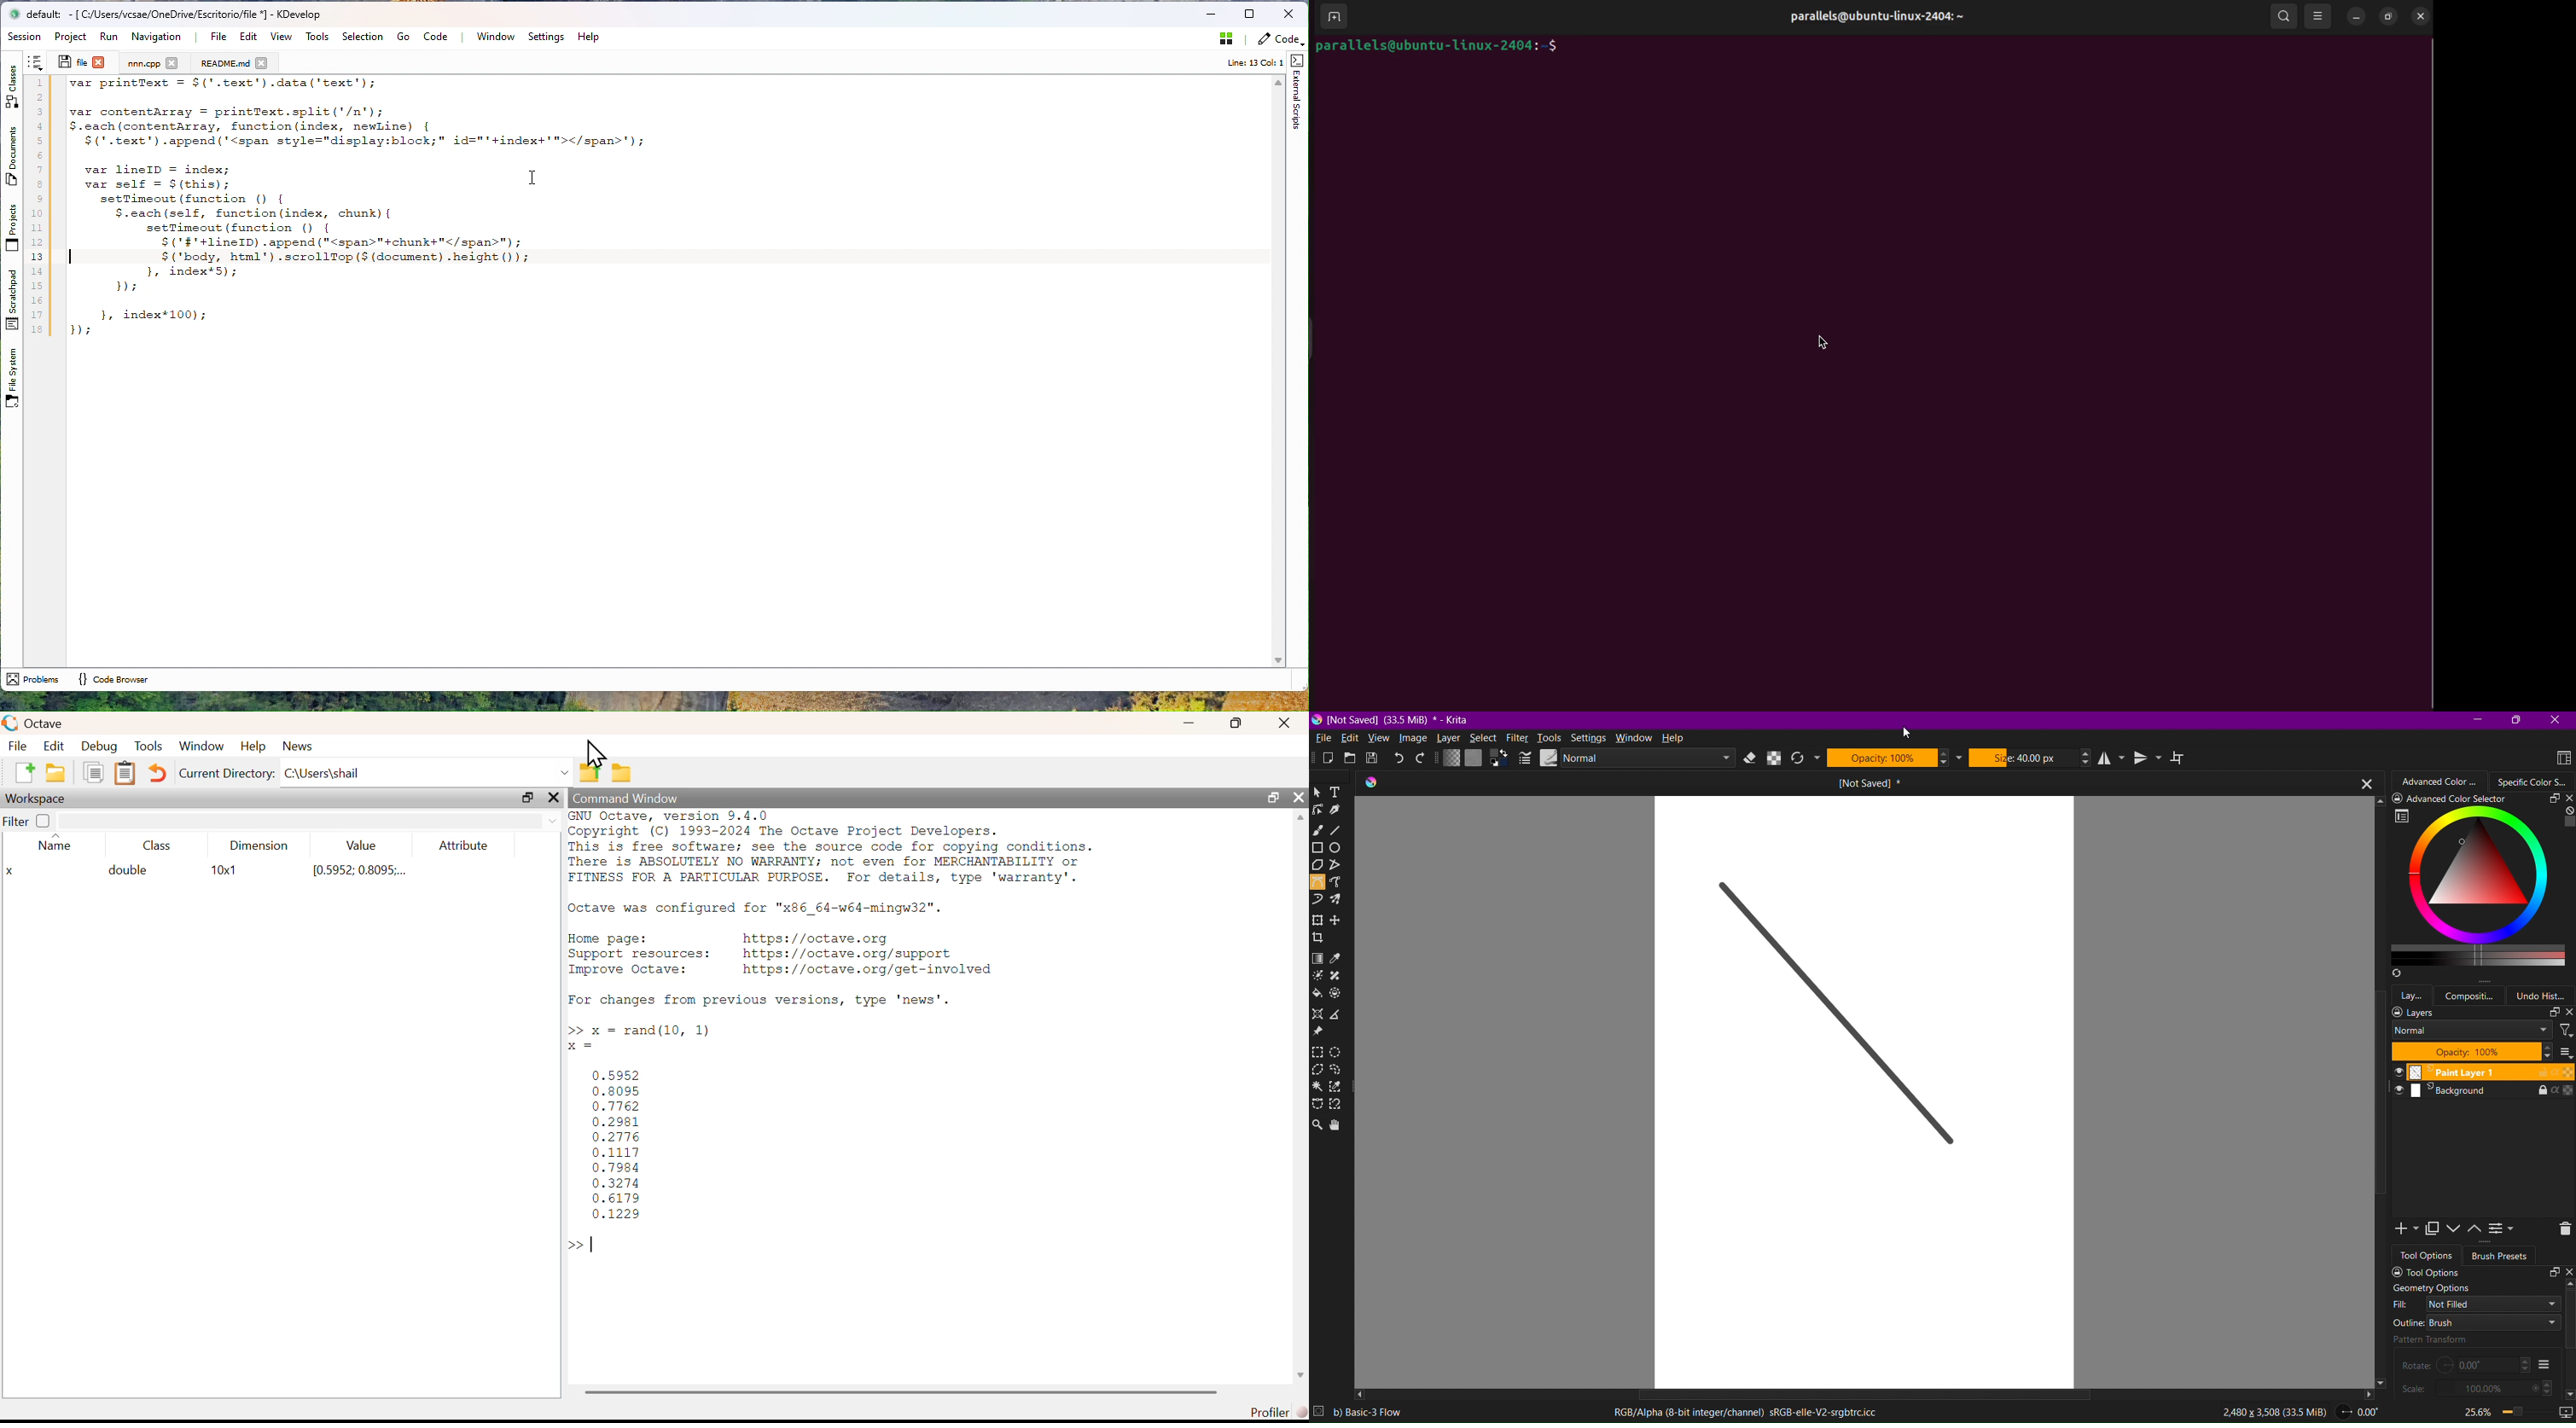 The image size is (2576, 1428). Describe the element at coordinates (1744, 1413) in the screenshot. I see `RGB/Alpha(8-bit integer/channel)` at that location.